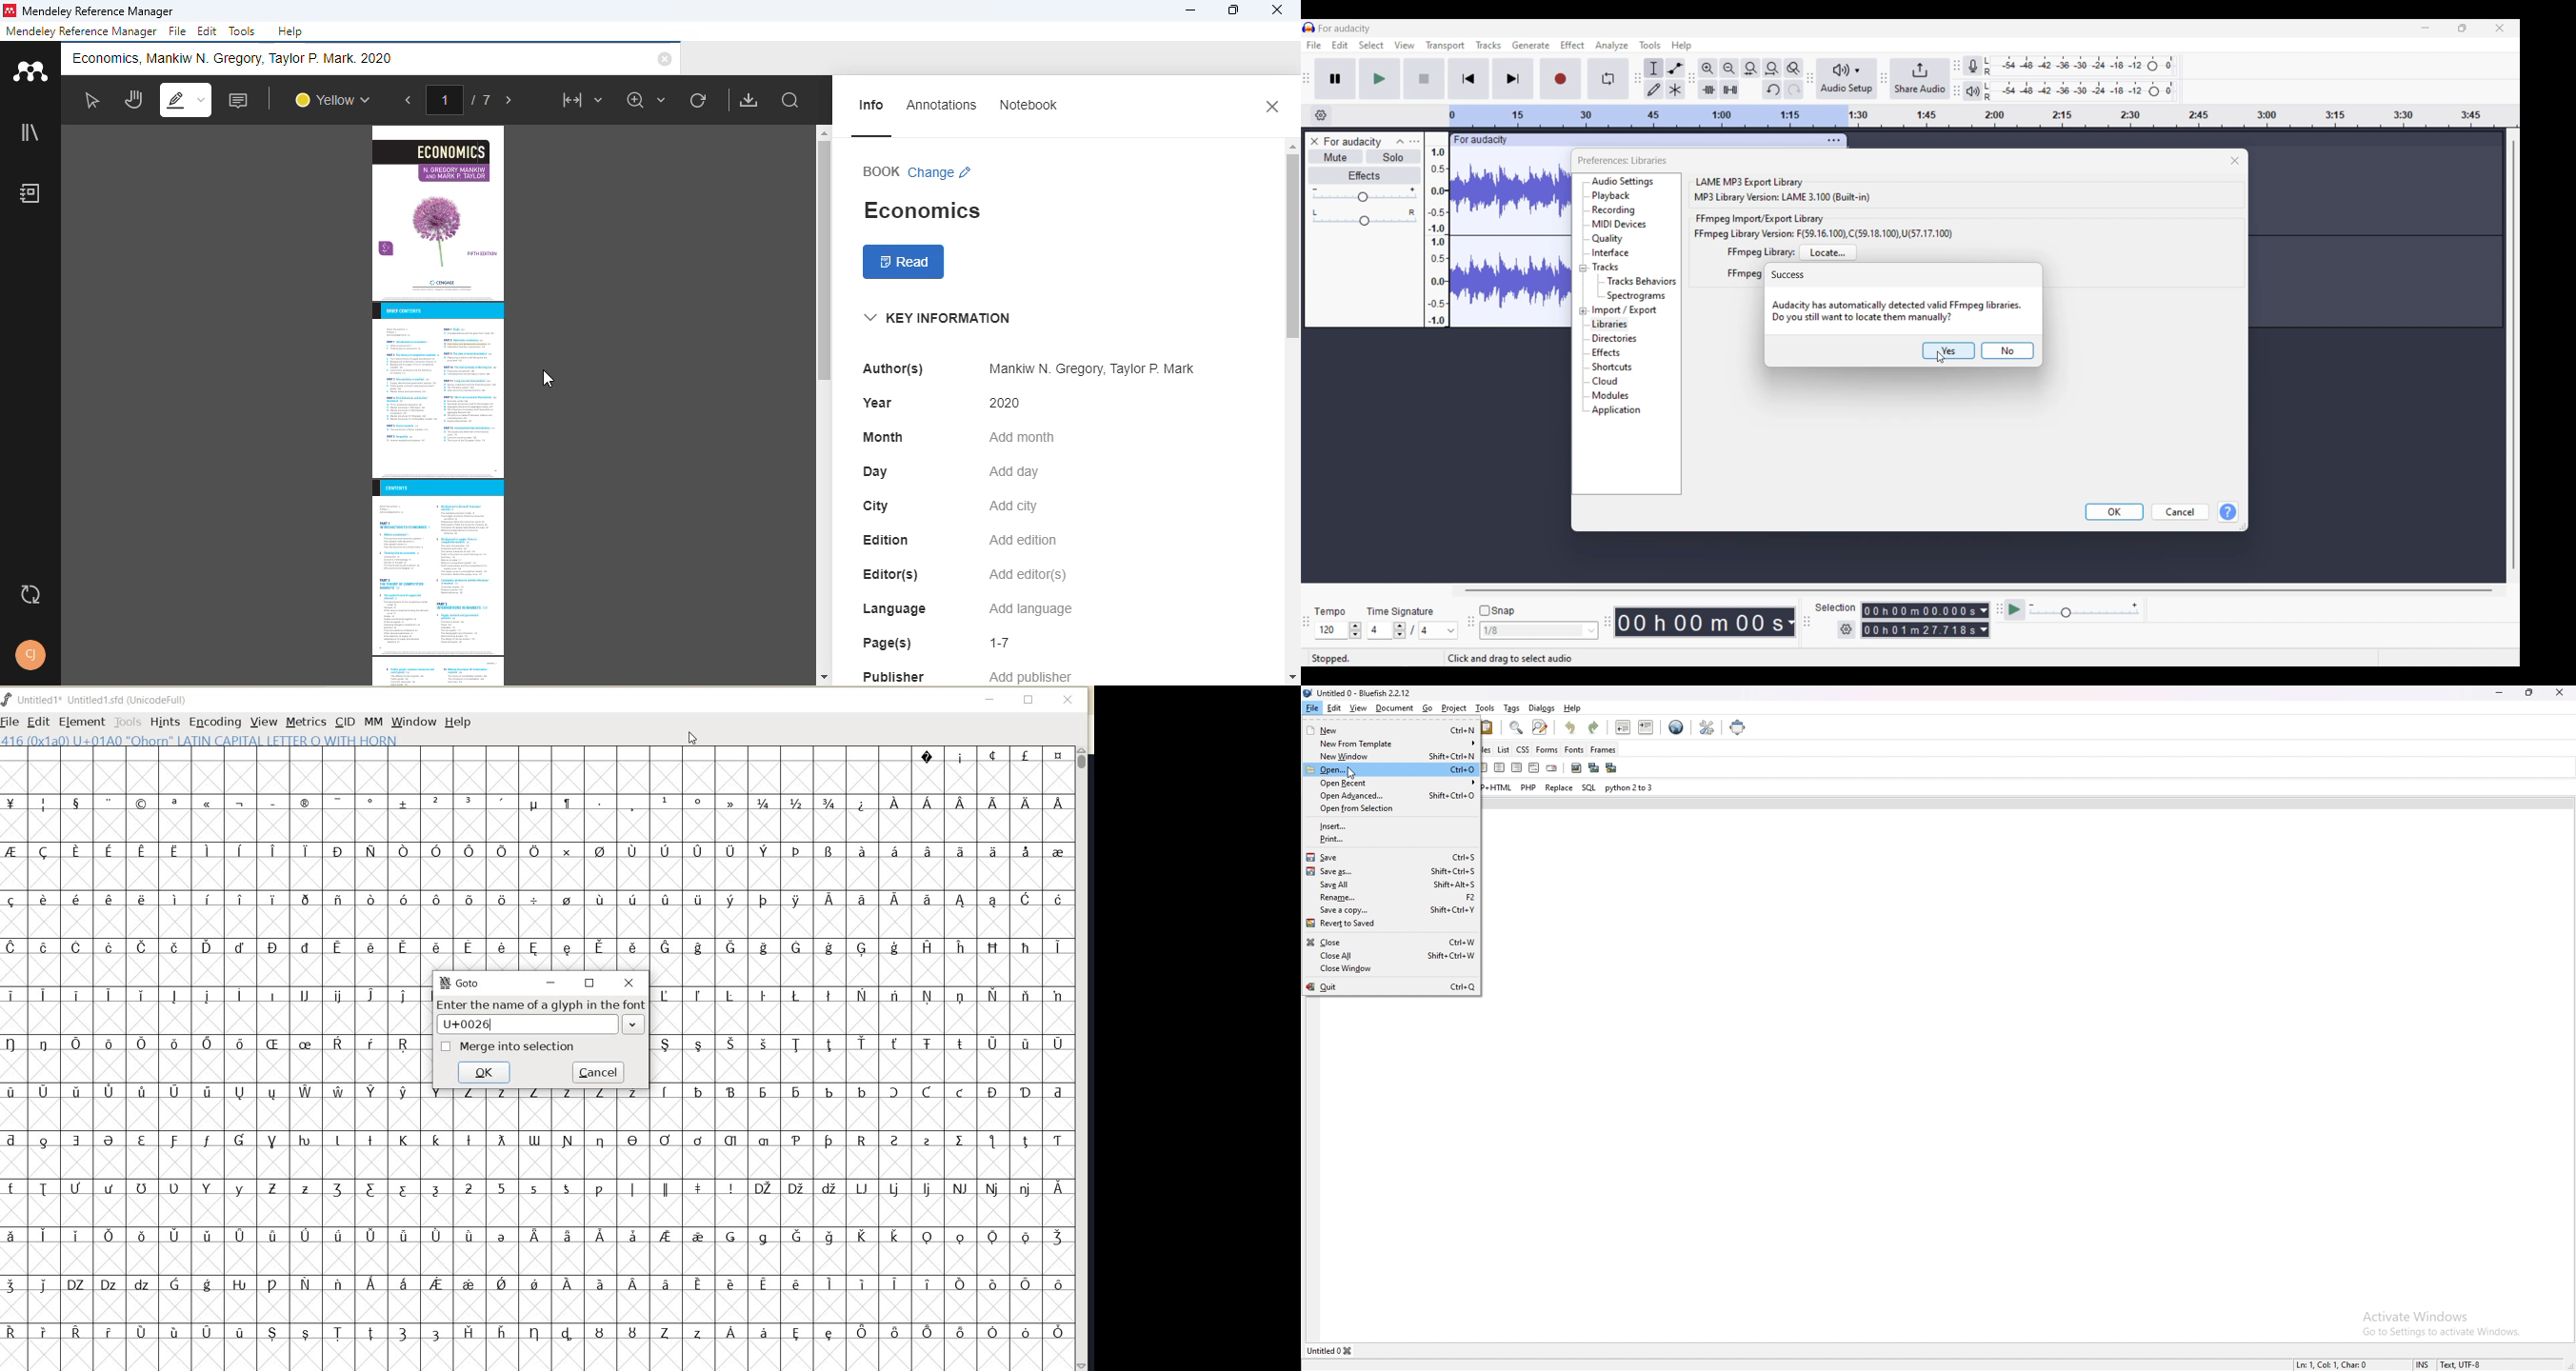  I want to click on save, so click(1347, 856).